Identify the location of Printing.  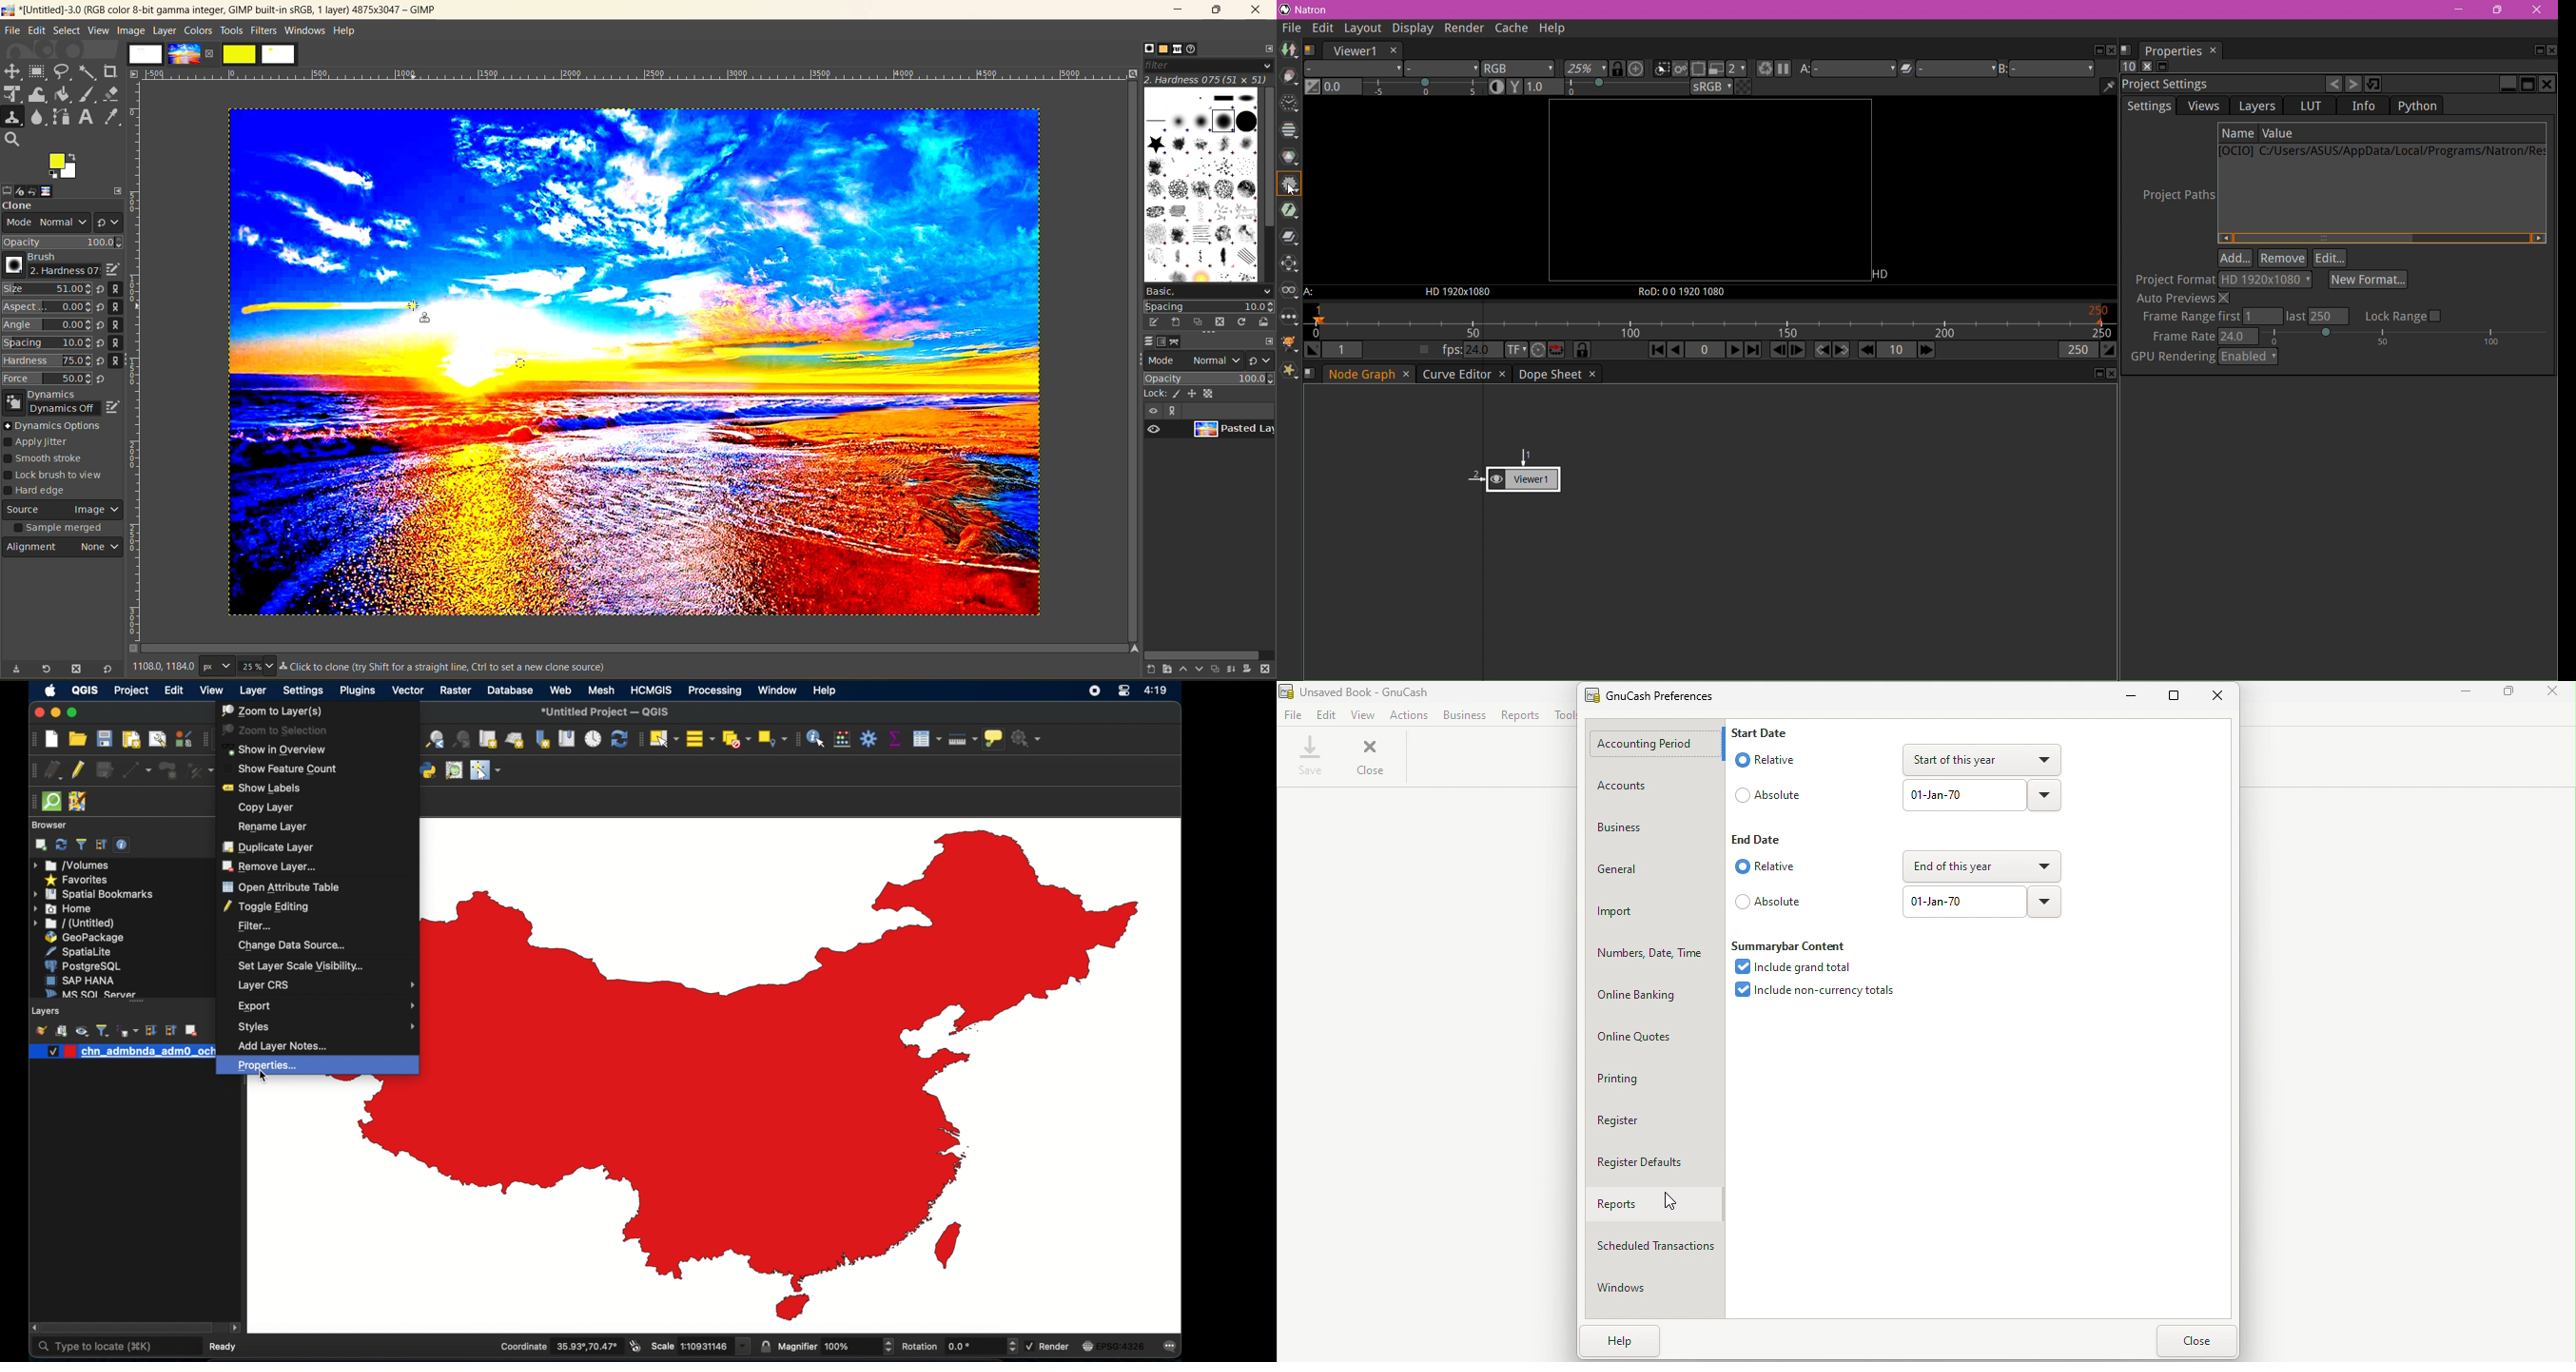
(1653, 1080).